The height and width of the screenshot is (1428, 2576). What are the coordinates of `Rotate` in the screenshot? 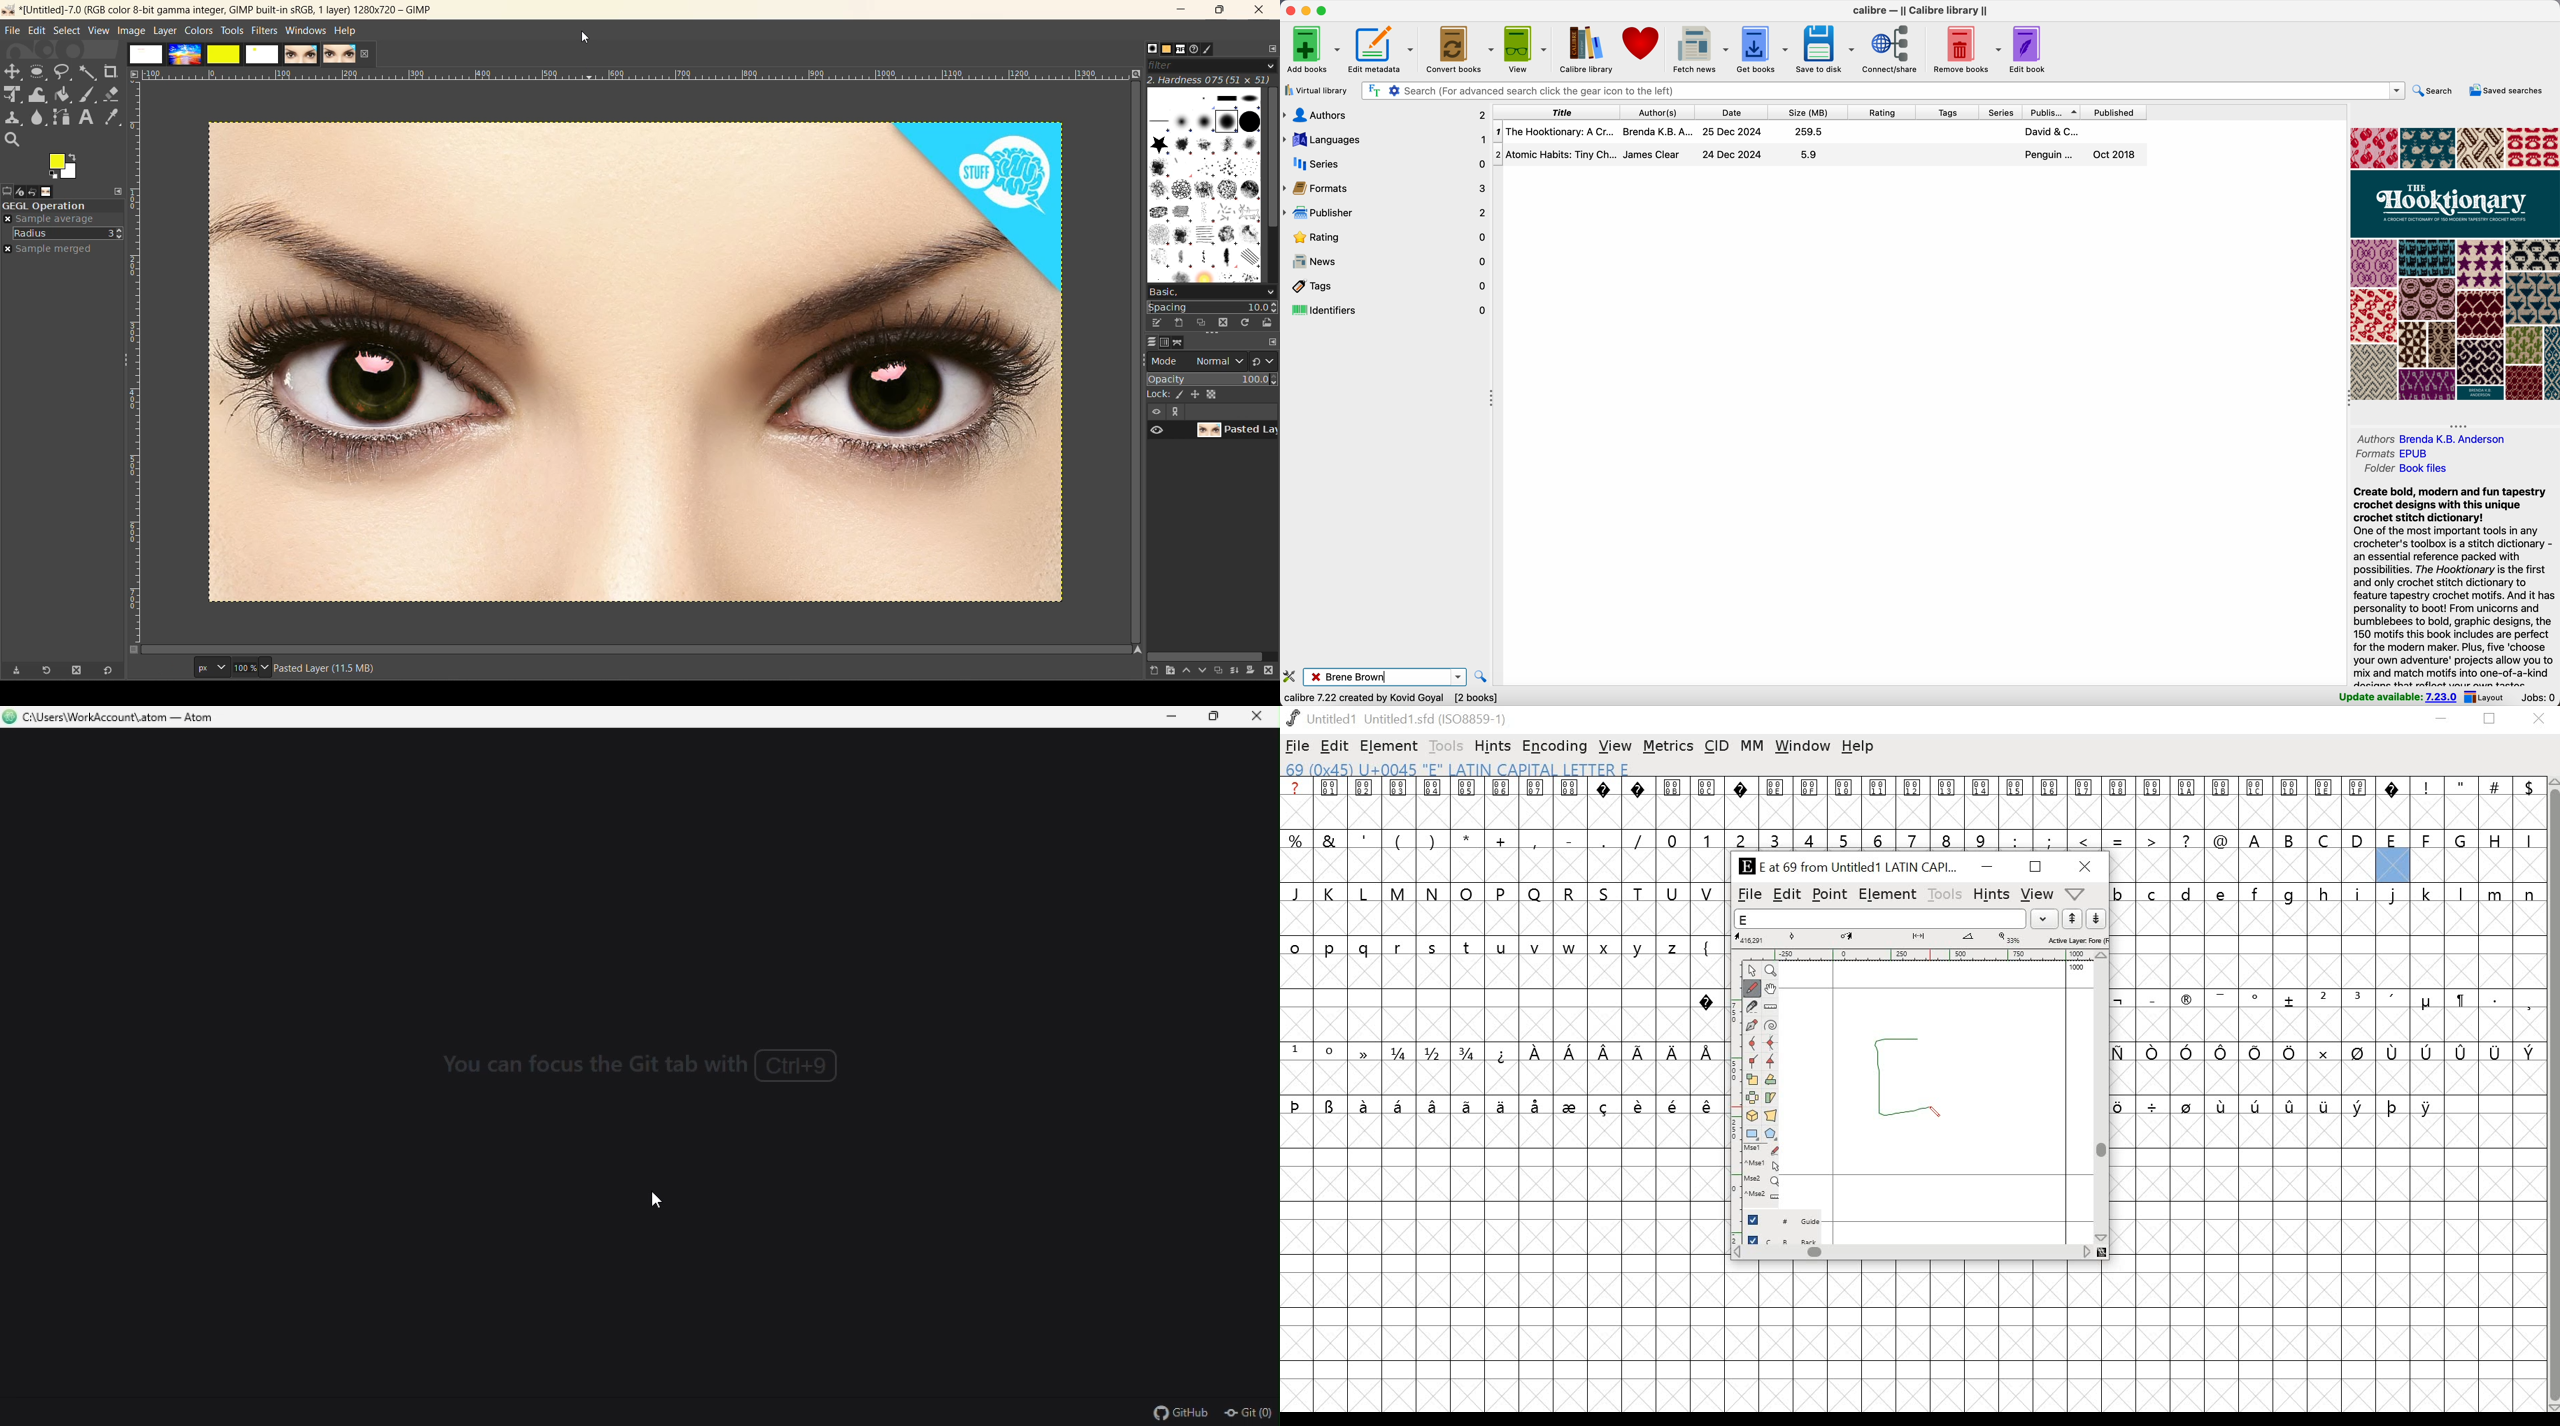 It's located at (1772, 1080).